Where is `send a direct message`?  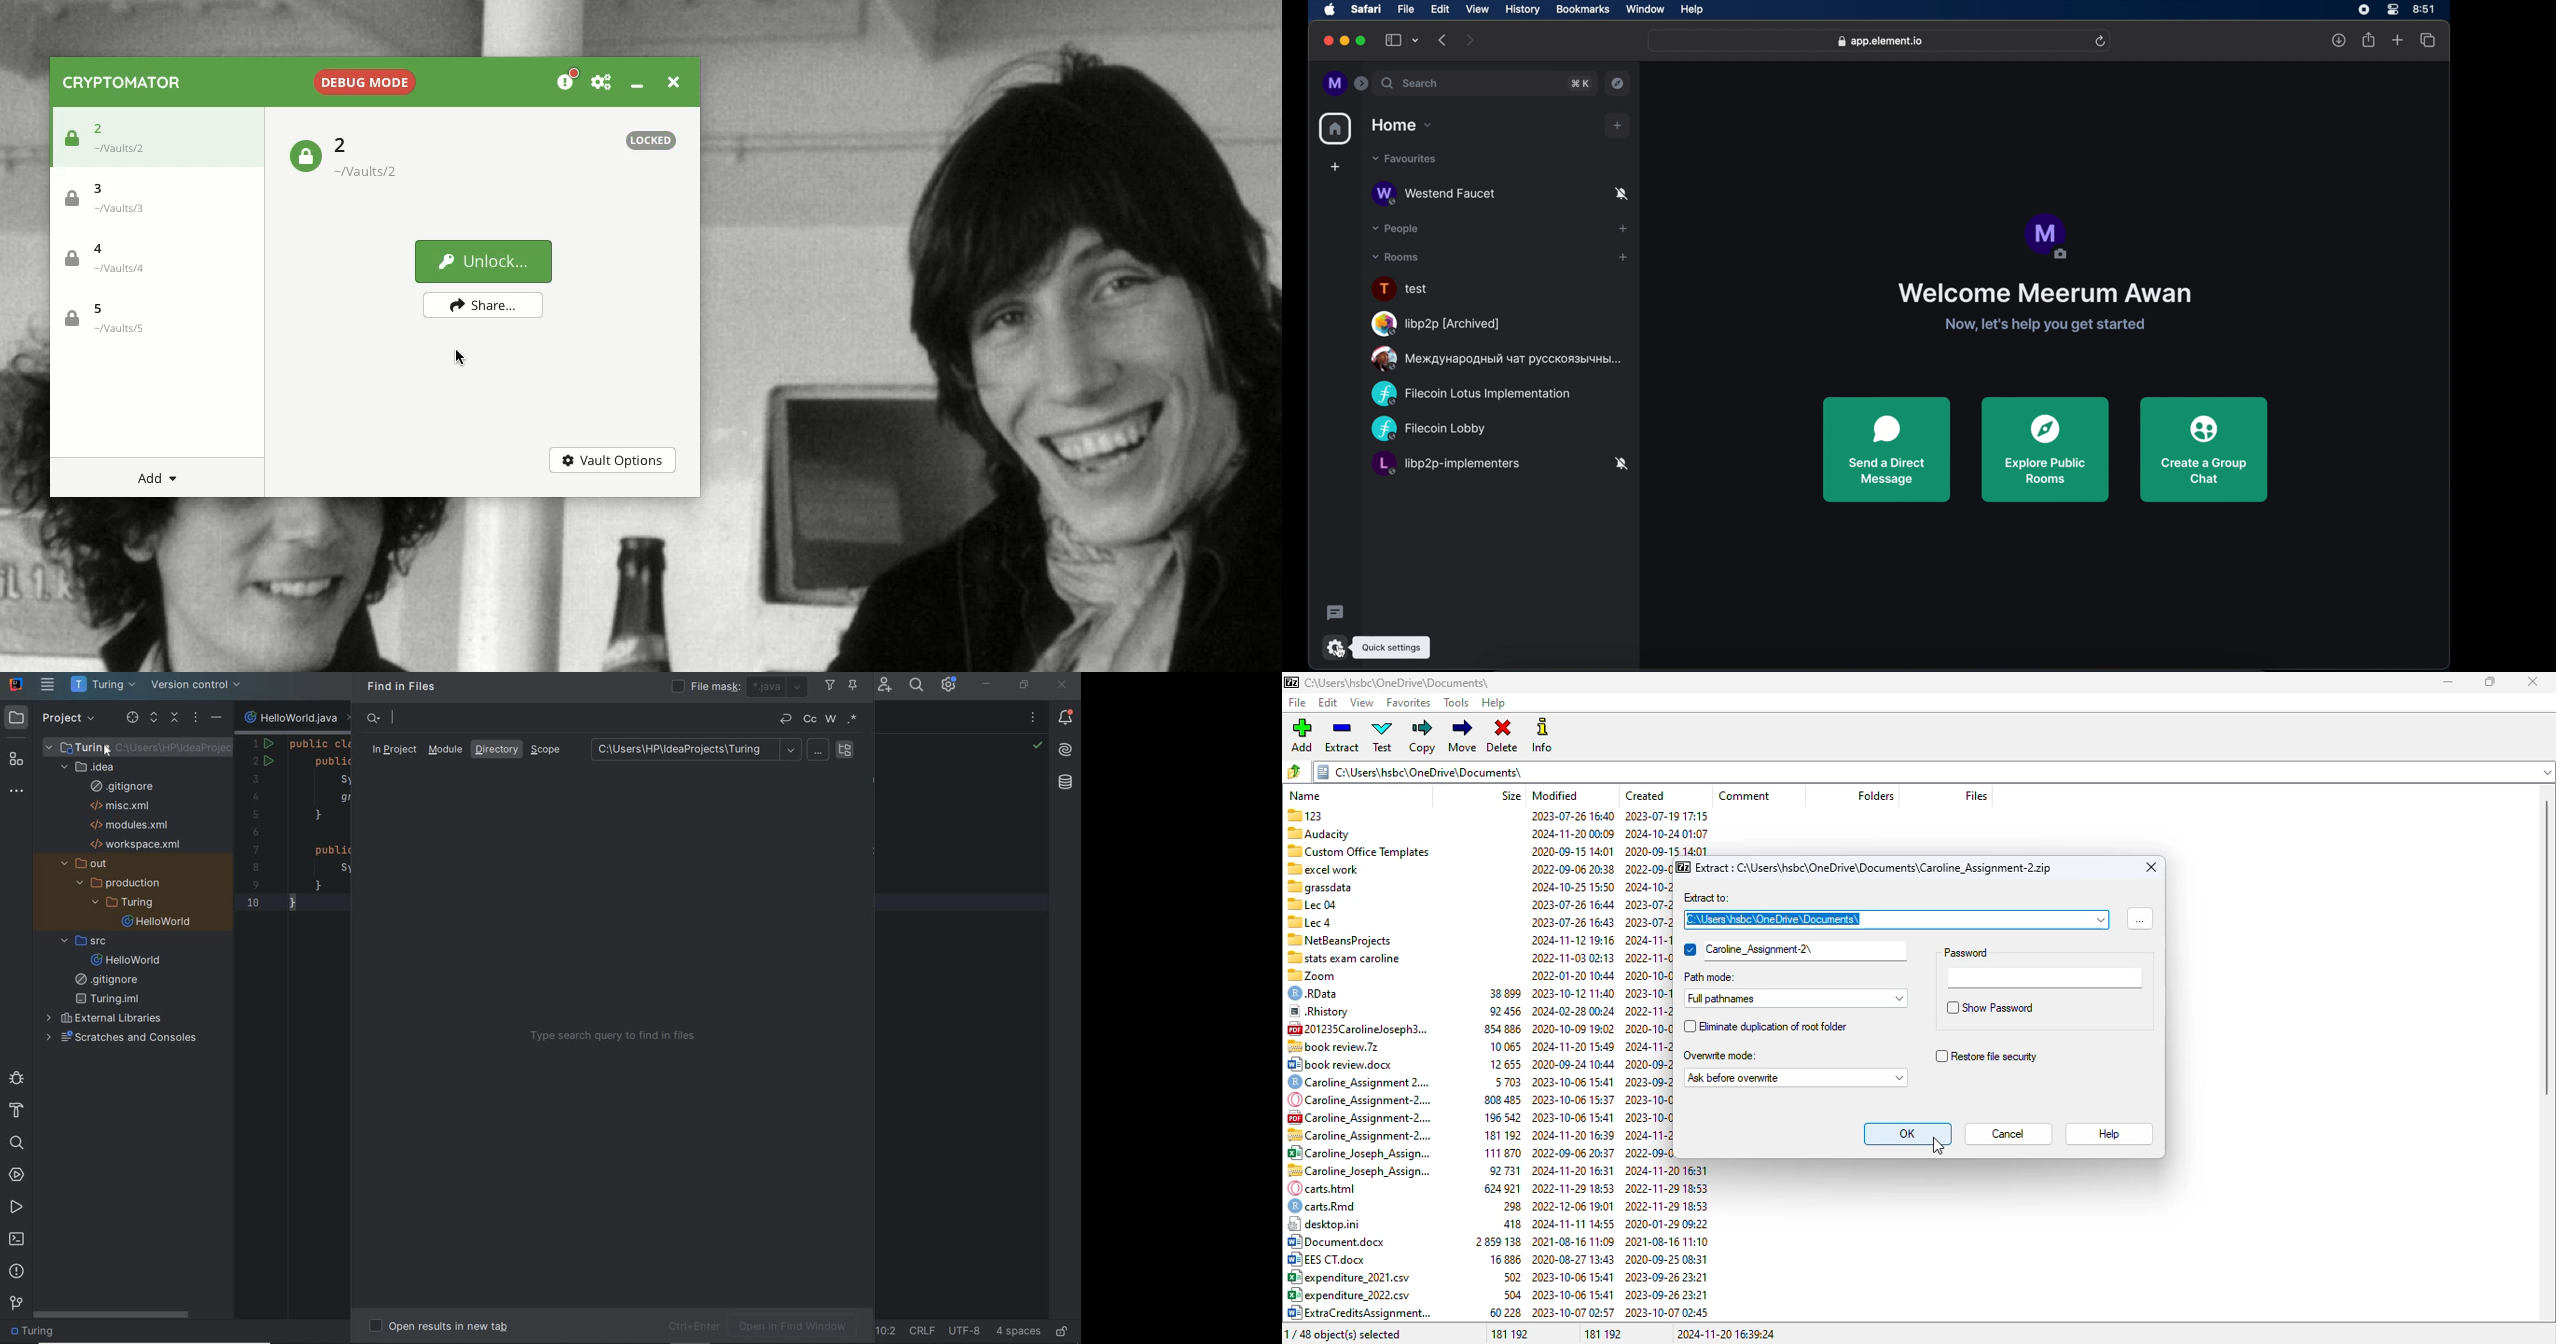 send a direct message is located at coordinates (1887, 450).